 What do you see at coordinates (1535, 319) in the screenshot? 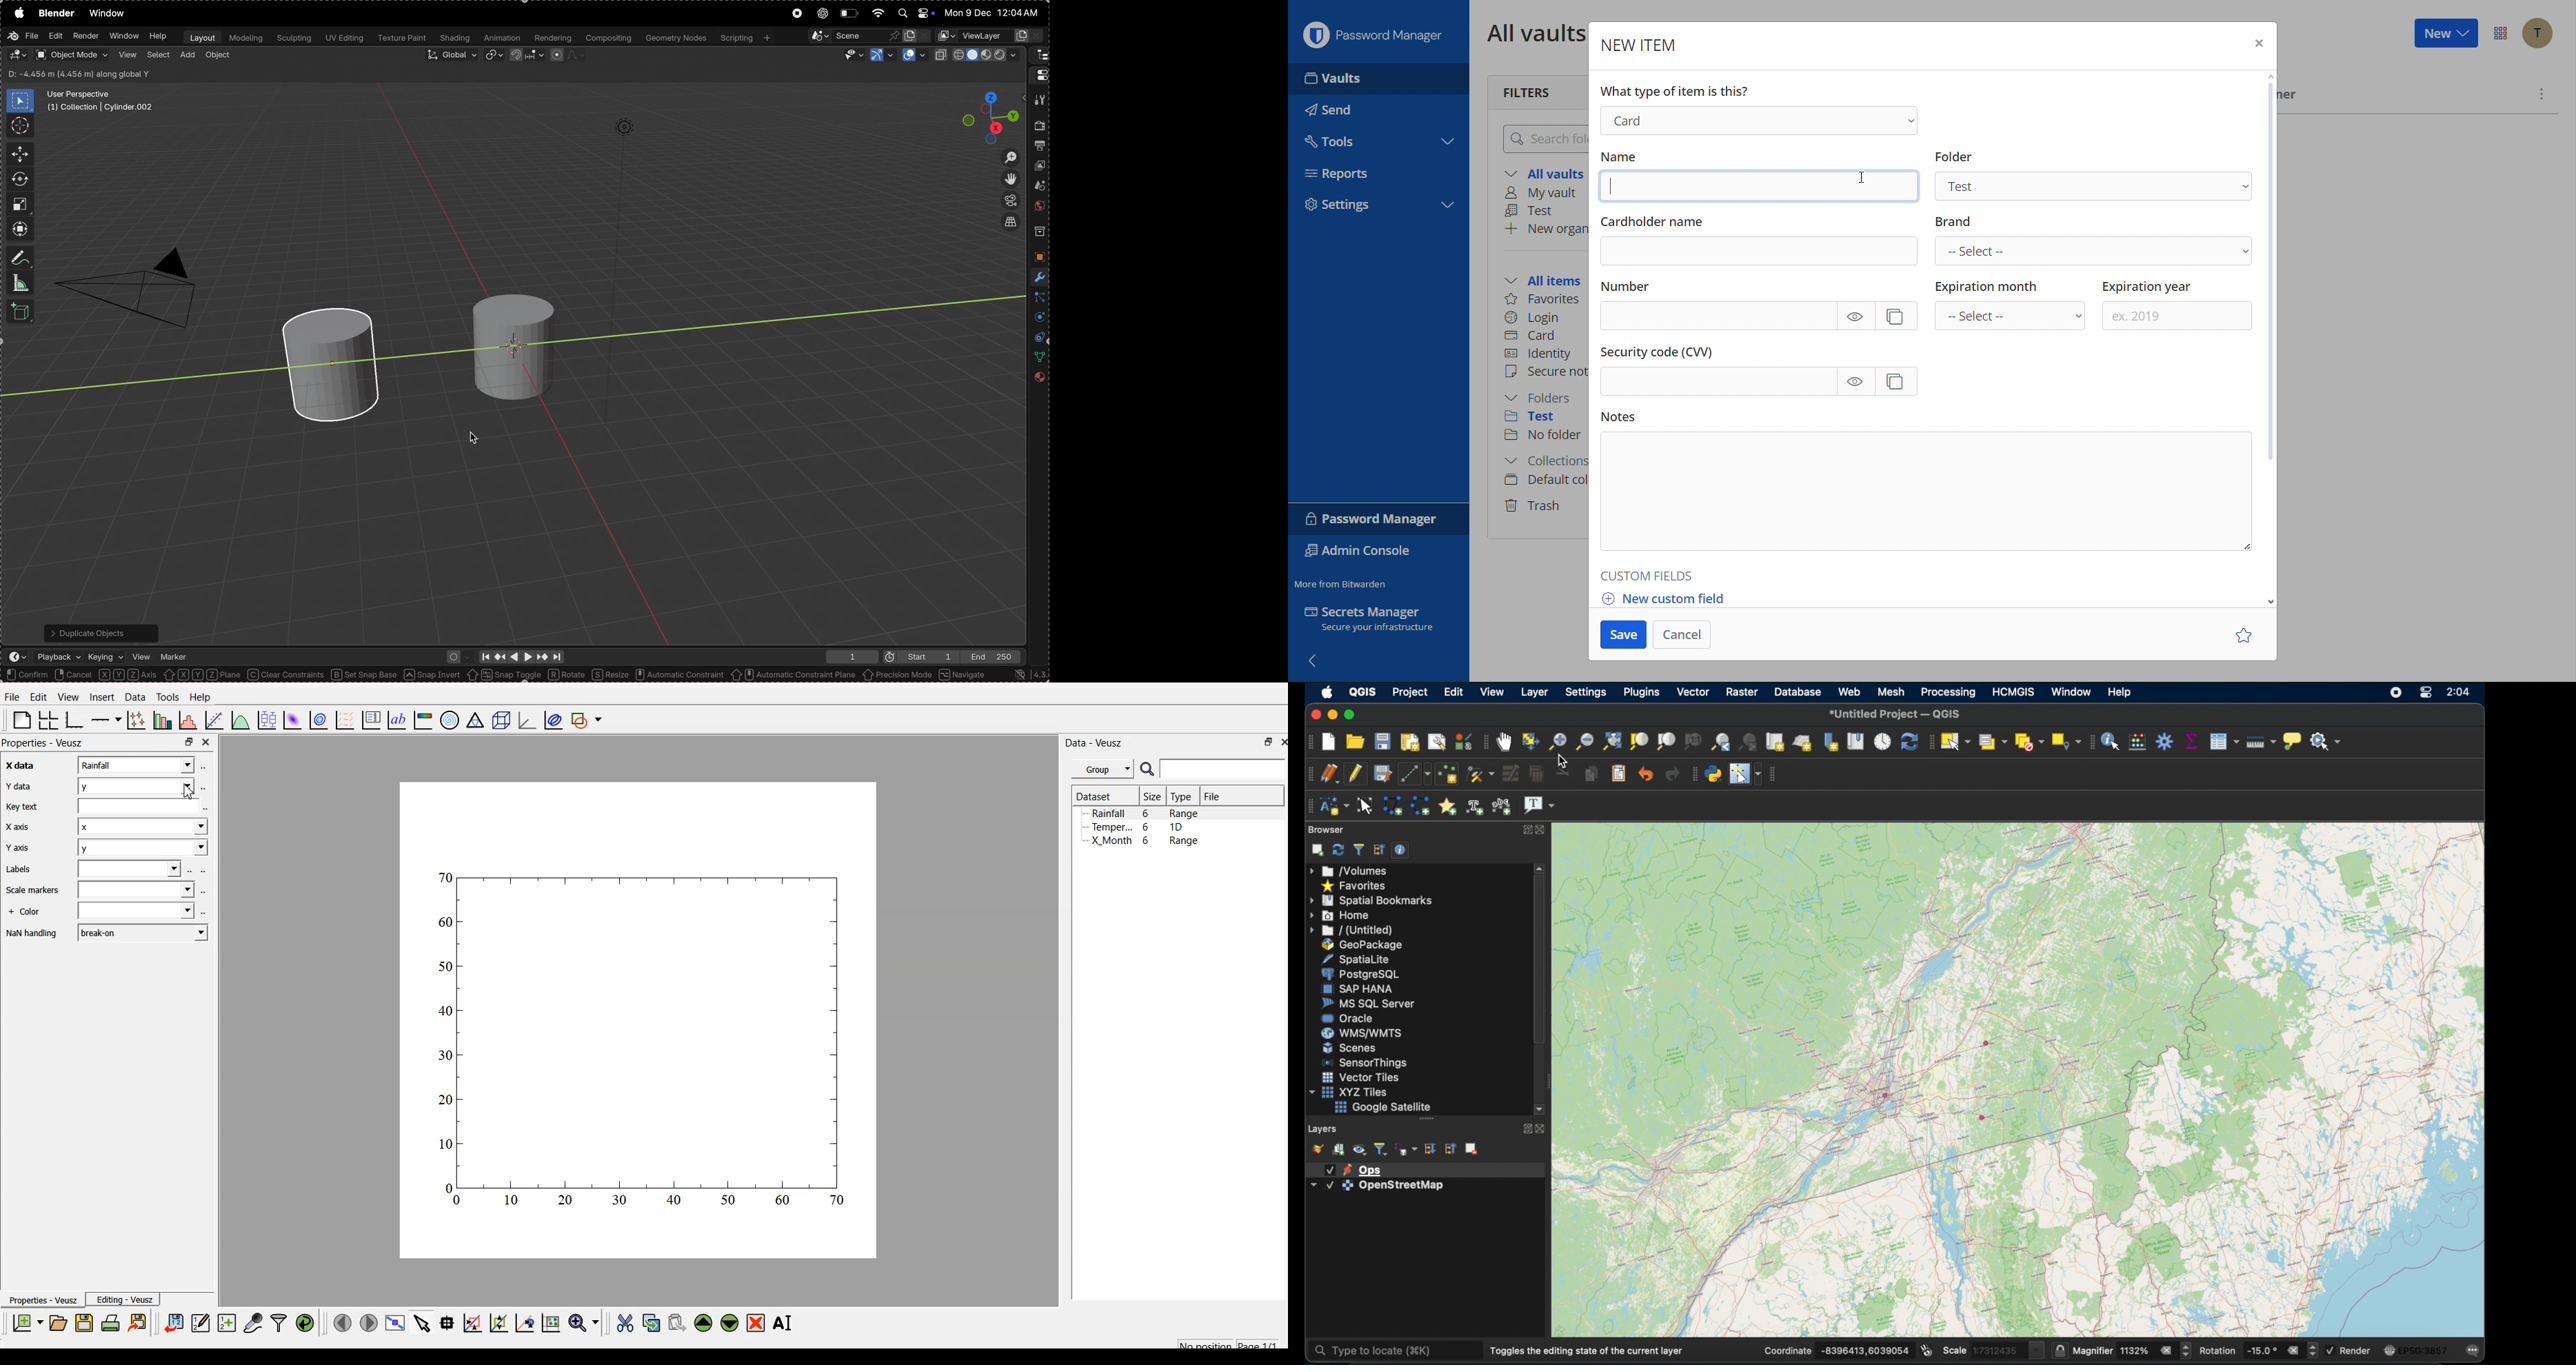
I see `Login` at bounding box center [1535, 319].